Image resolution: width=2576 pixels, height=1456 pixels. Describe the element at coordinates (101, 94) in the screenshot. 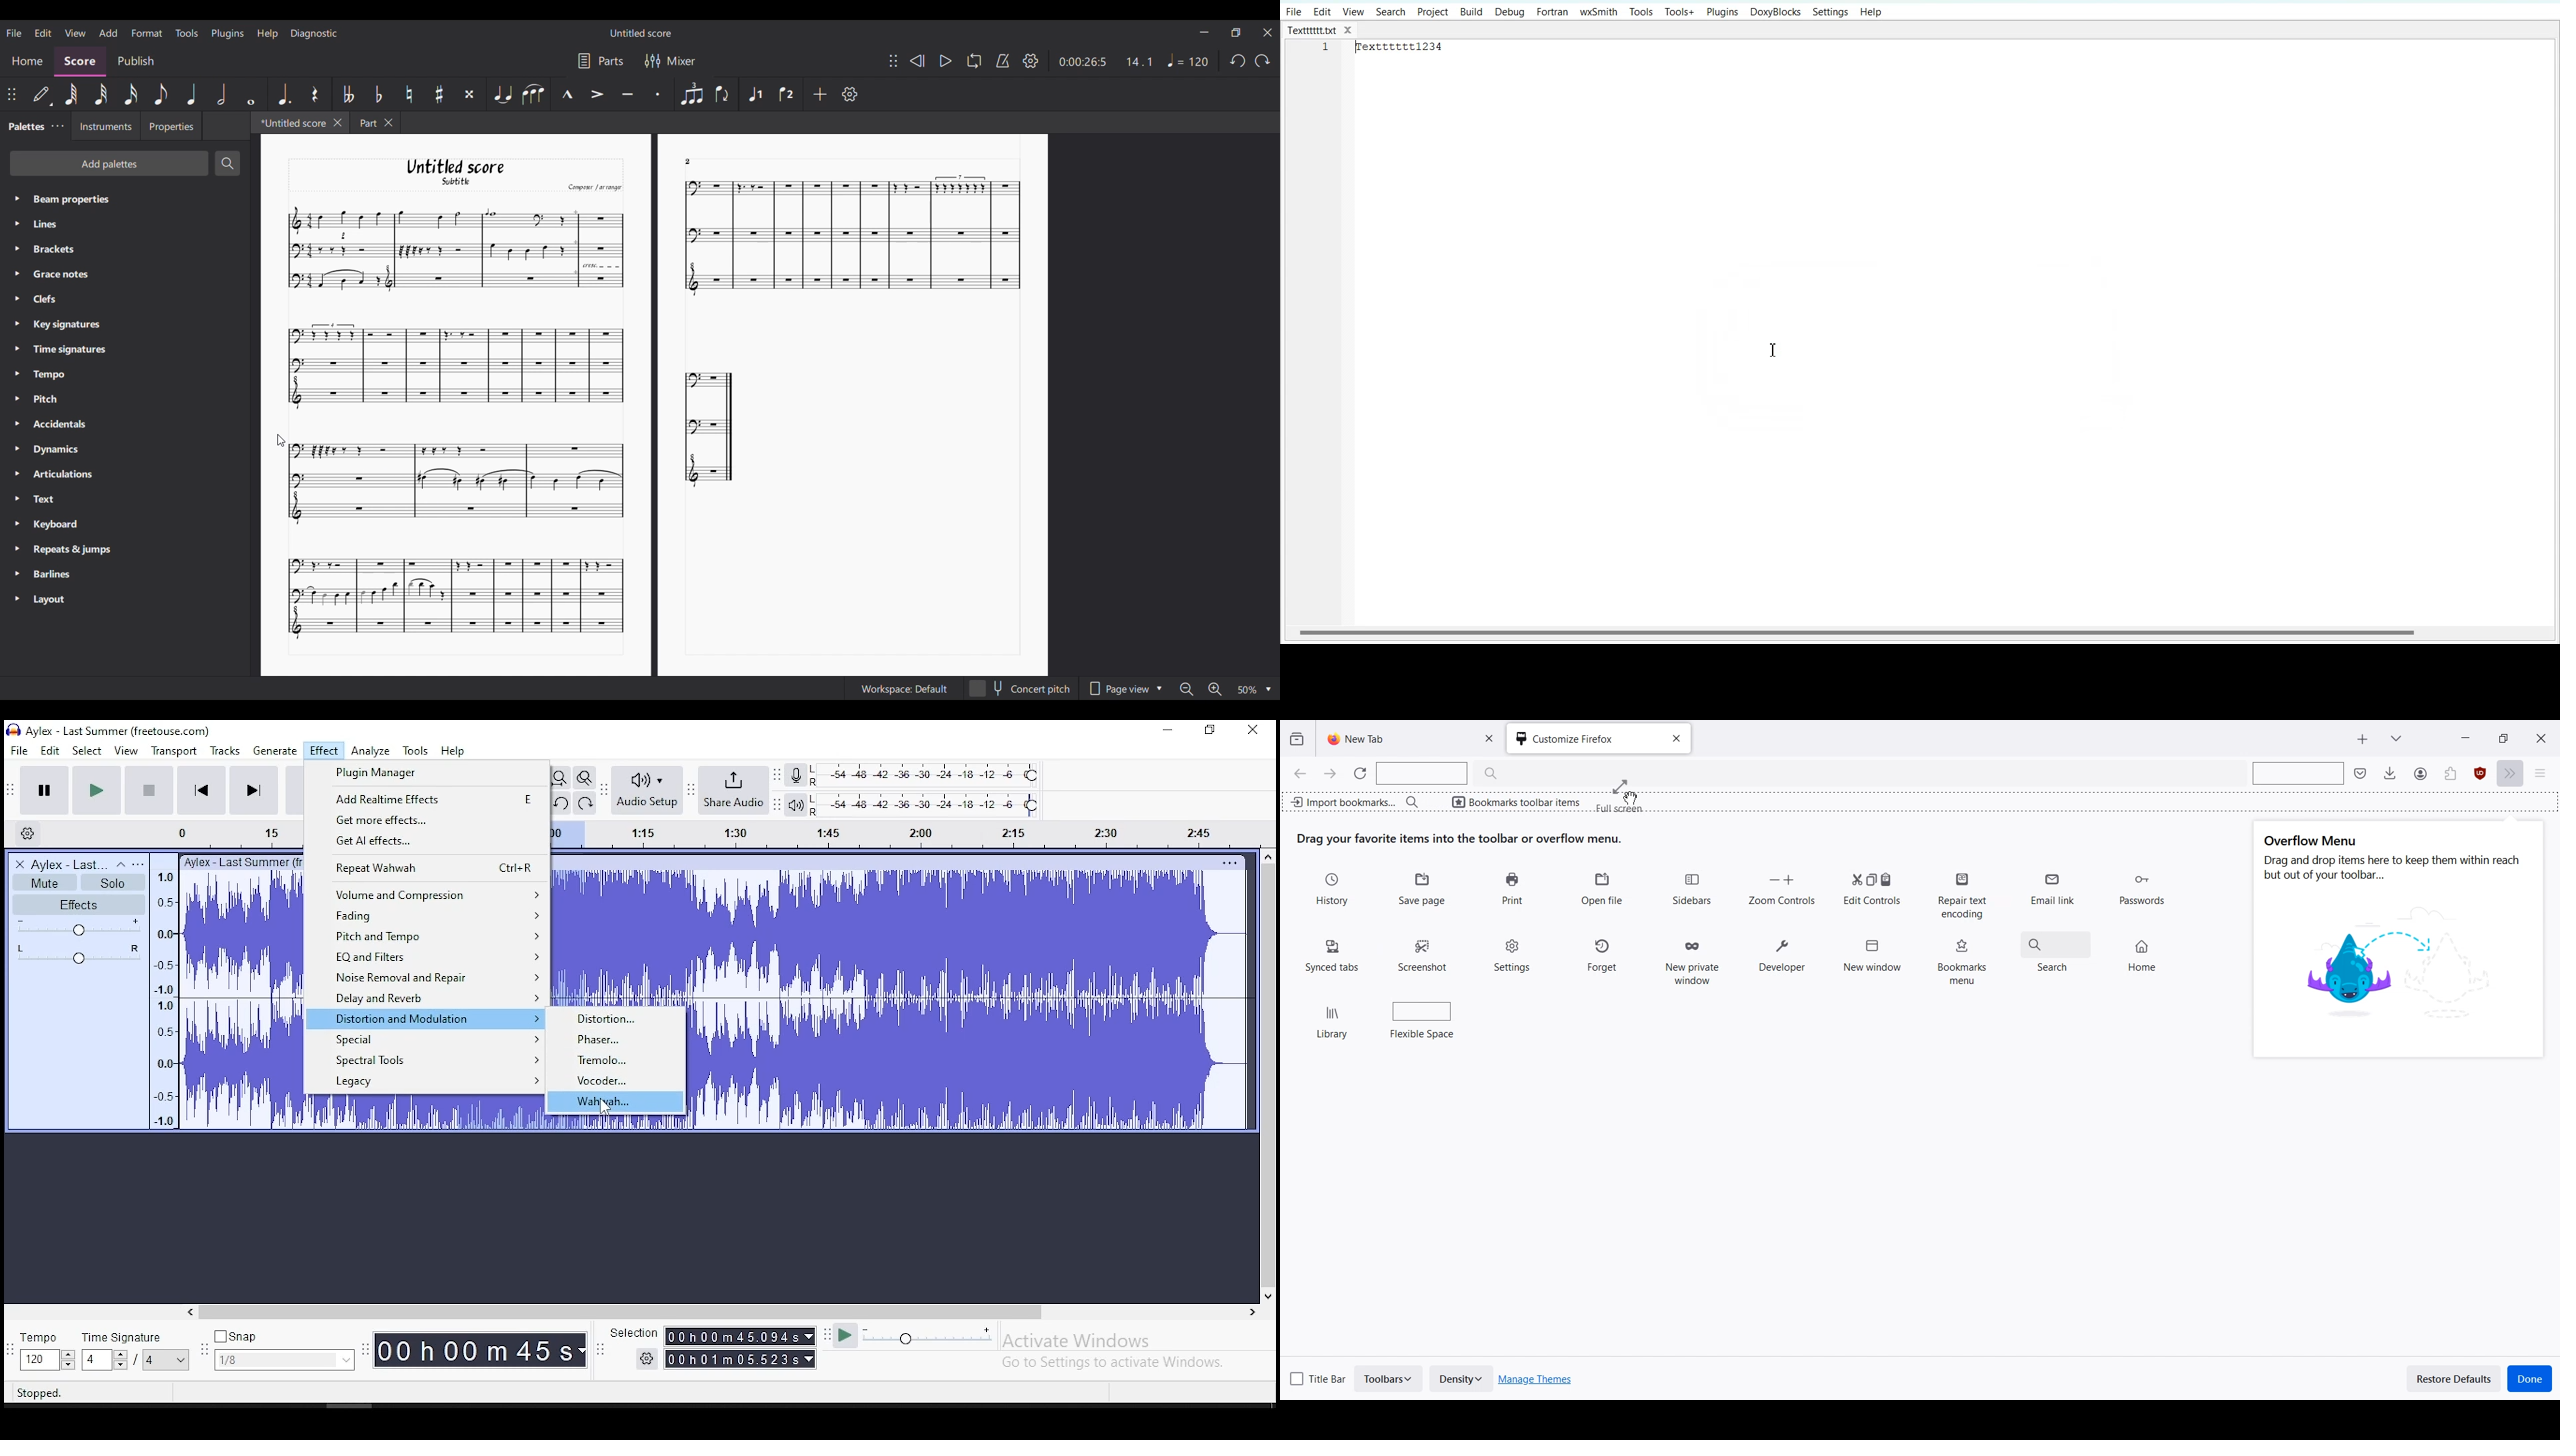

I see `32nd note` at that location.